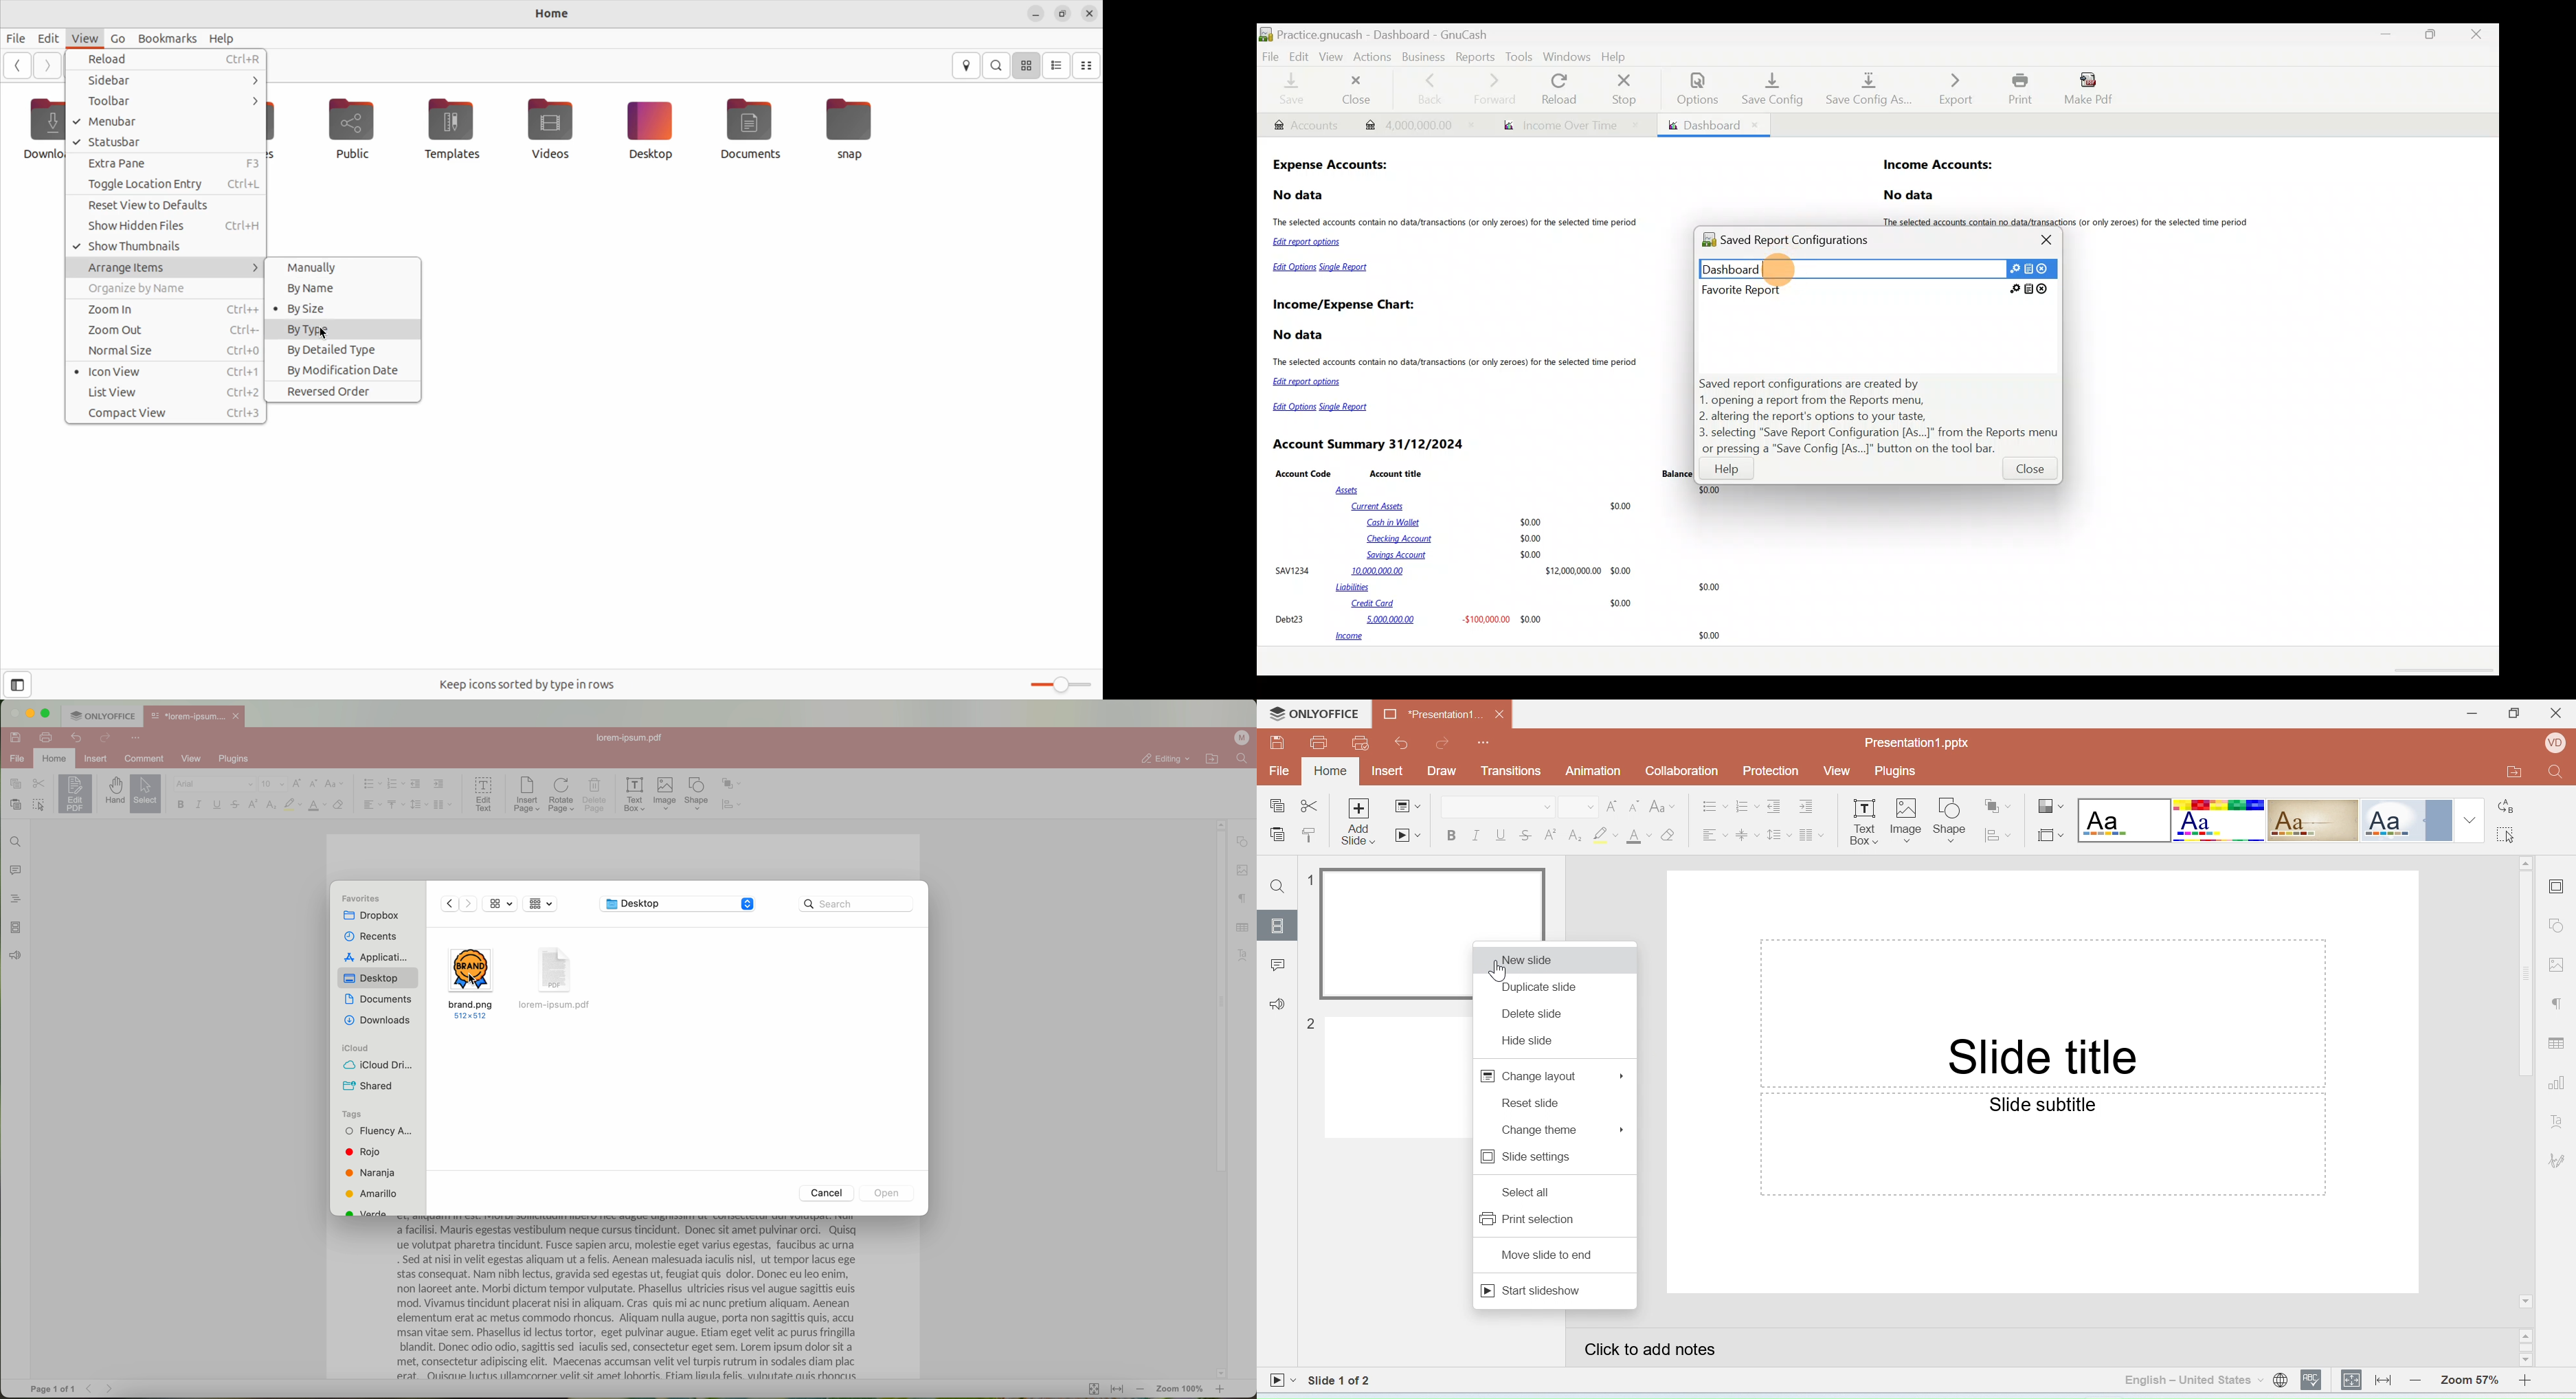  I want to click on home, so click(54, 759).